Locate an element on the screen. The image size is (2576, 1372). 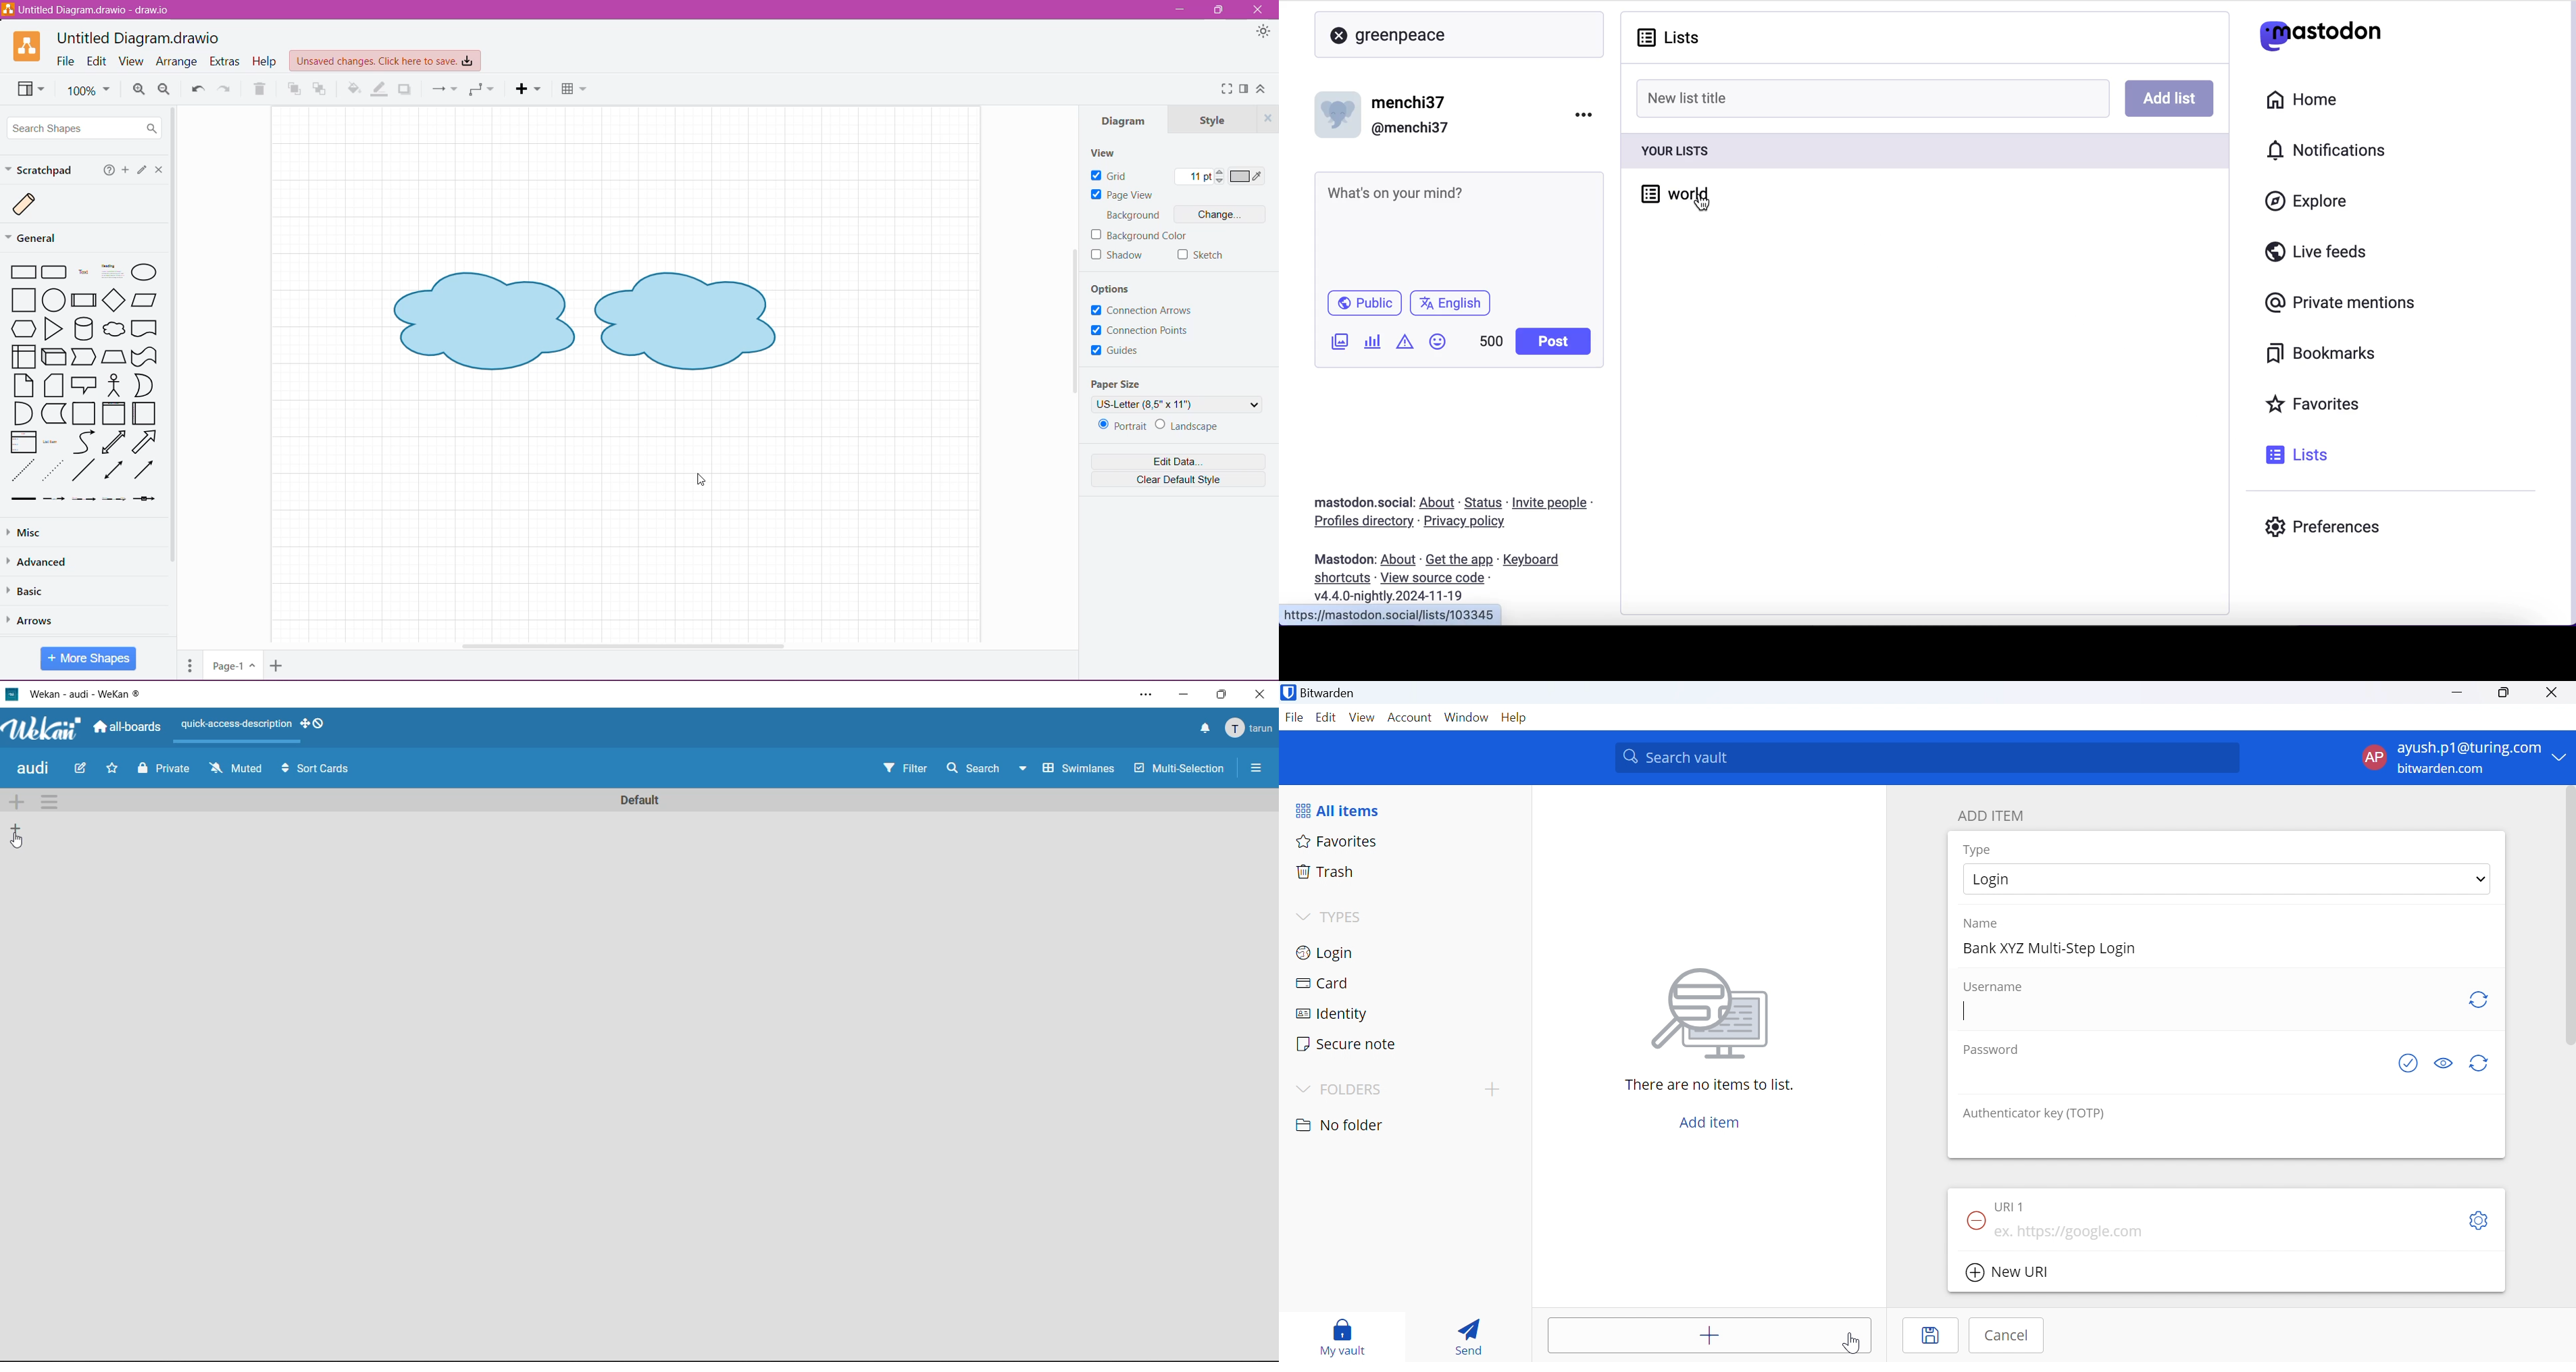
scroll bar is located at coordinates (2568, 313).